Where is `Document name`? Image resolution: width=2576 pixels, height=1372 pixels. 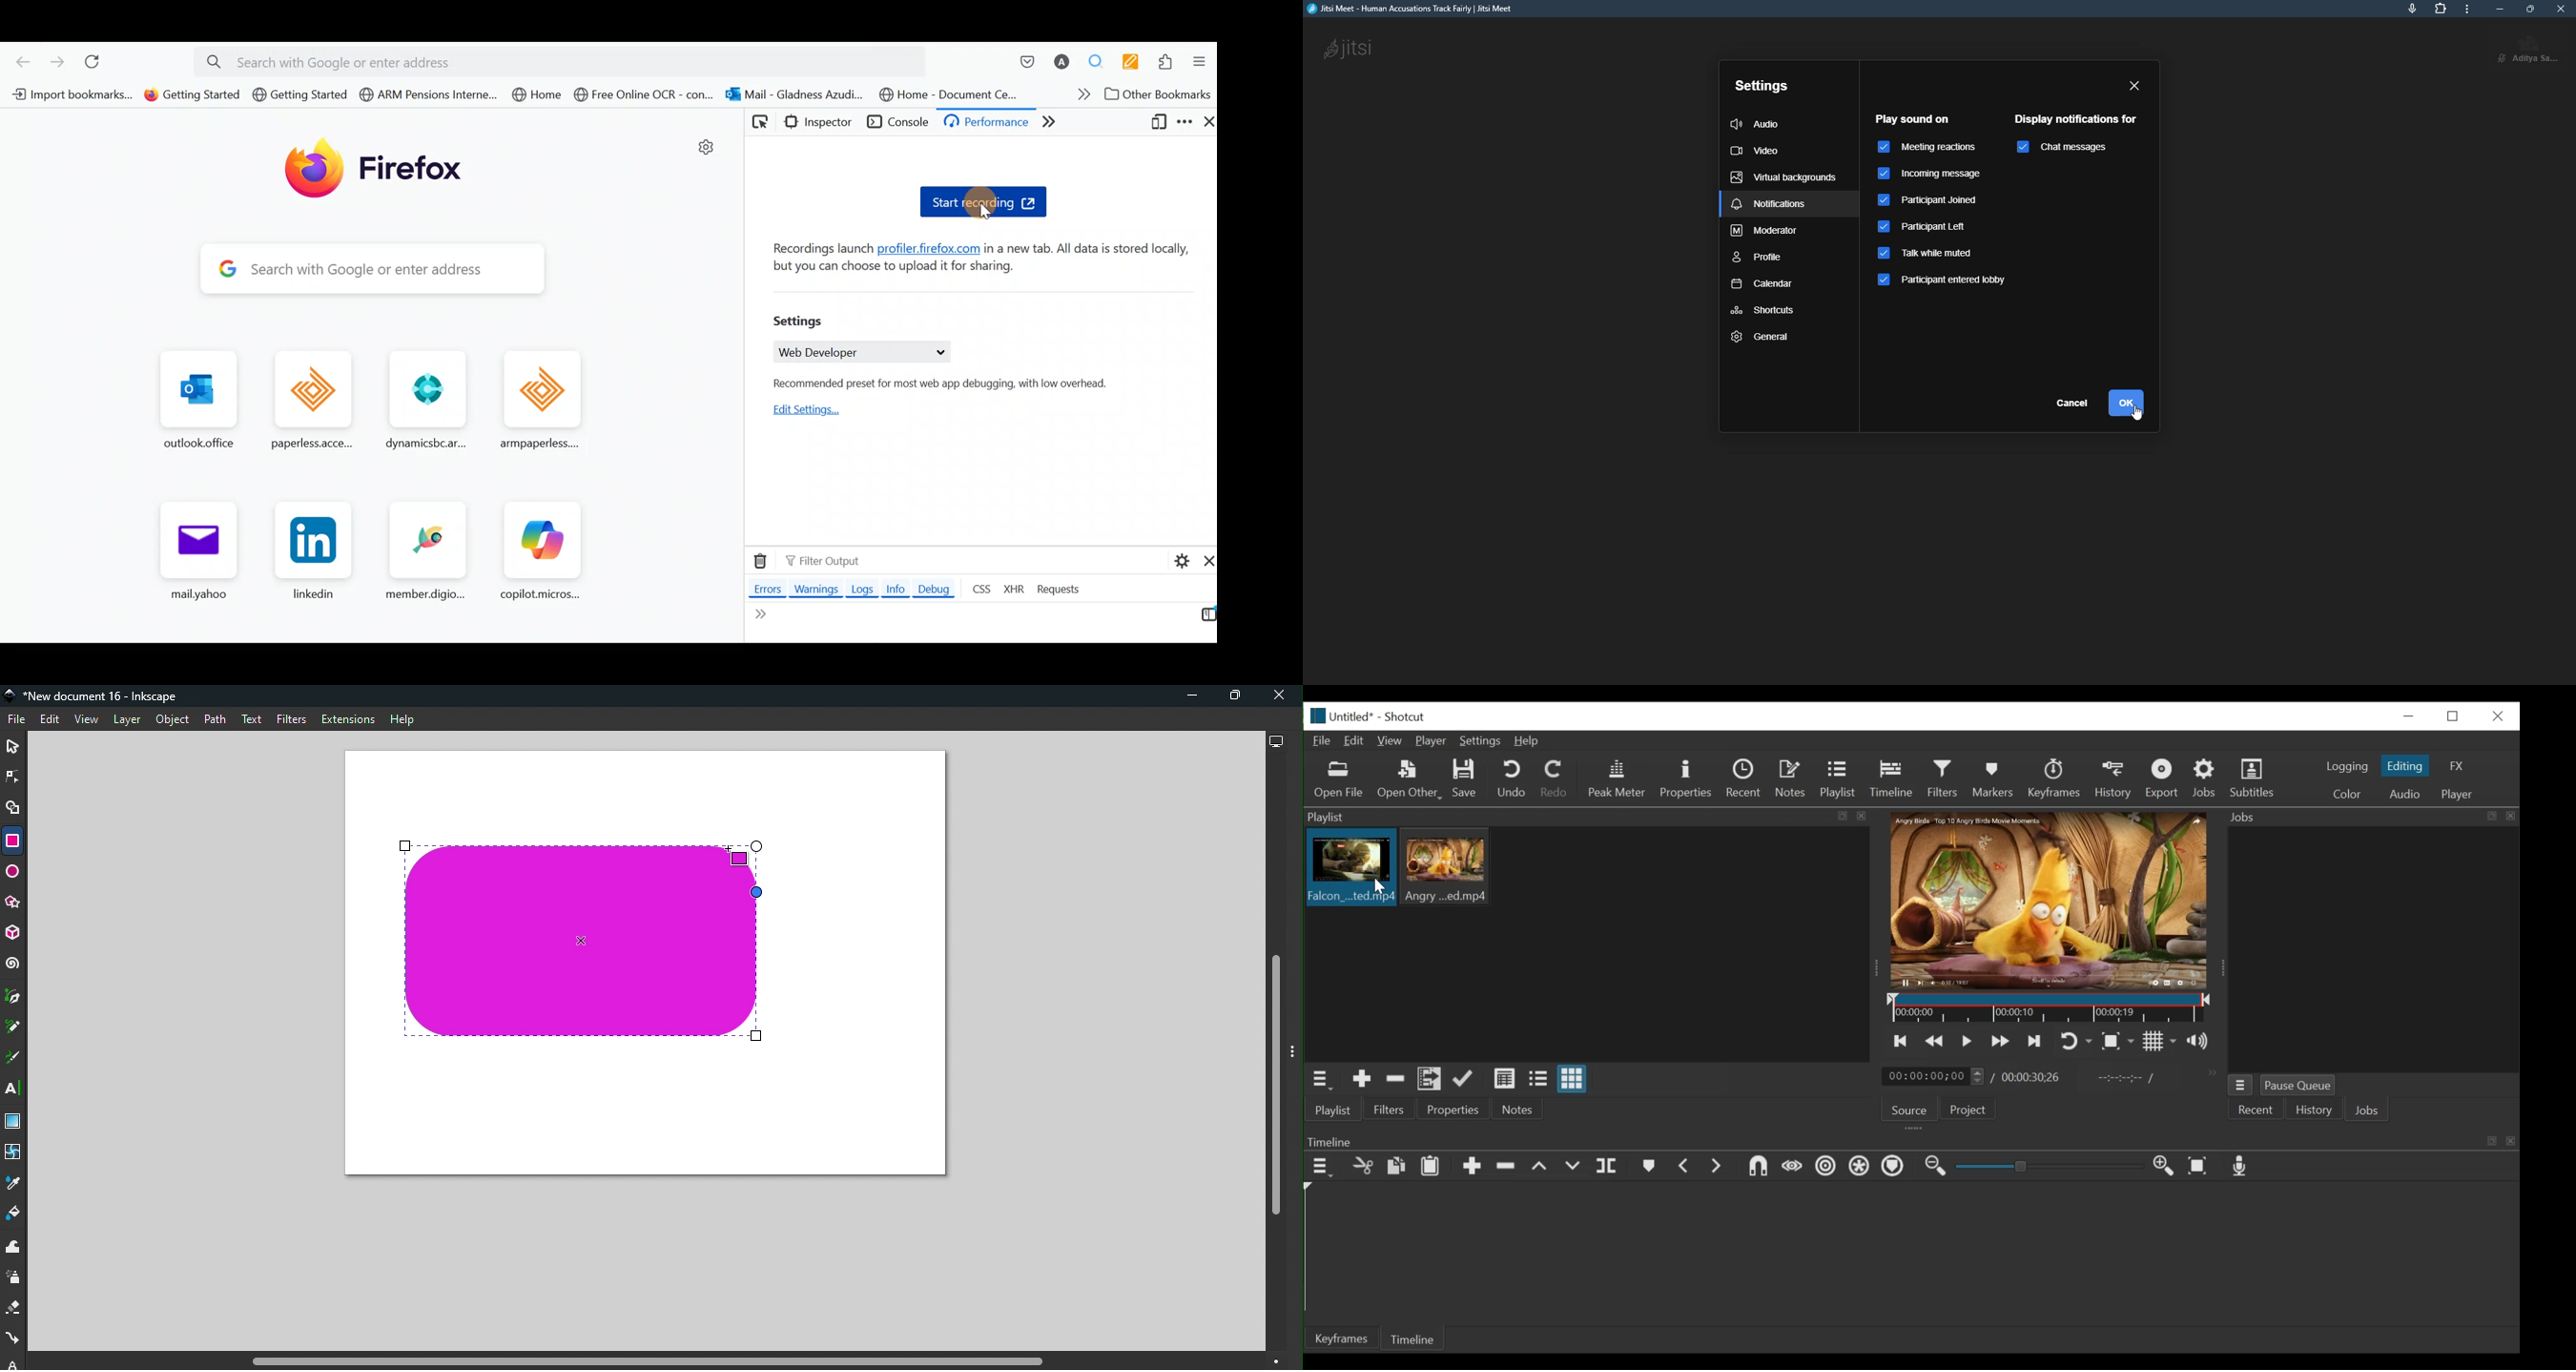 Document name is located at coordinates (95, 696).